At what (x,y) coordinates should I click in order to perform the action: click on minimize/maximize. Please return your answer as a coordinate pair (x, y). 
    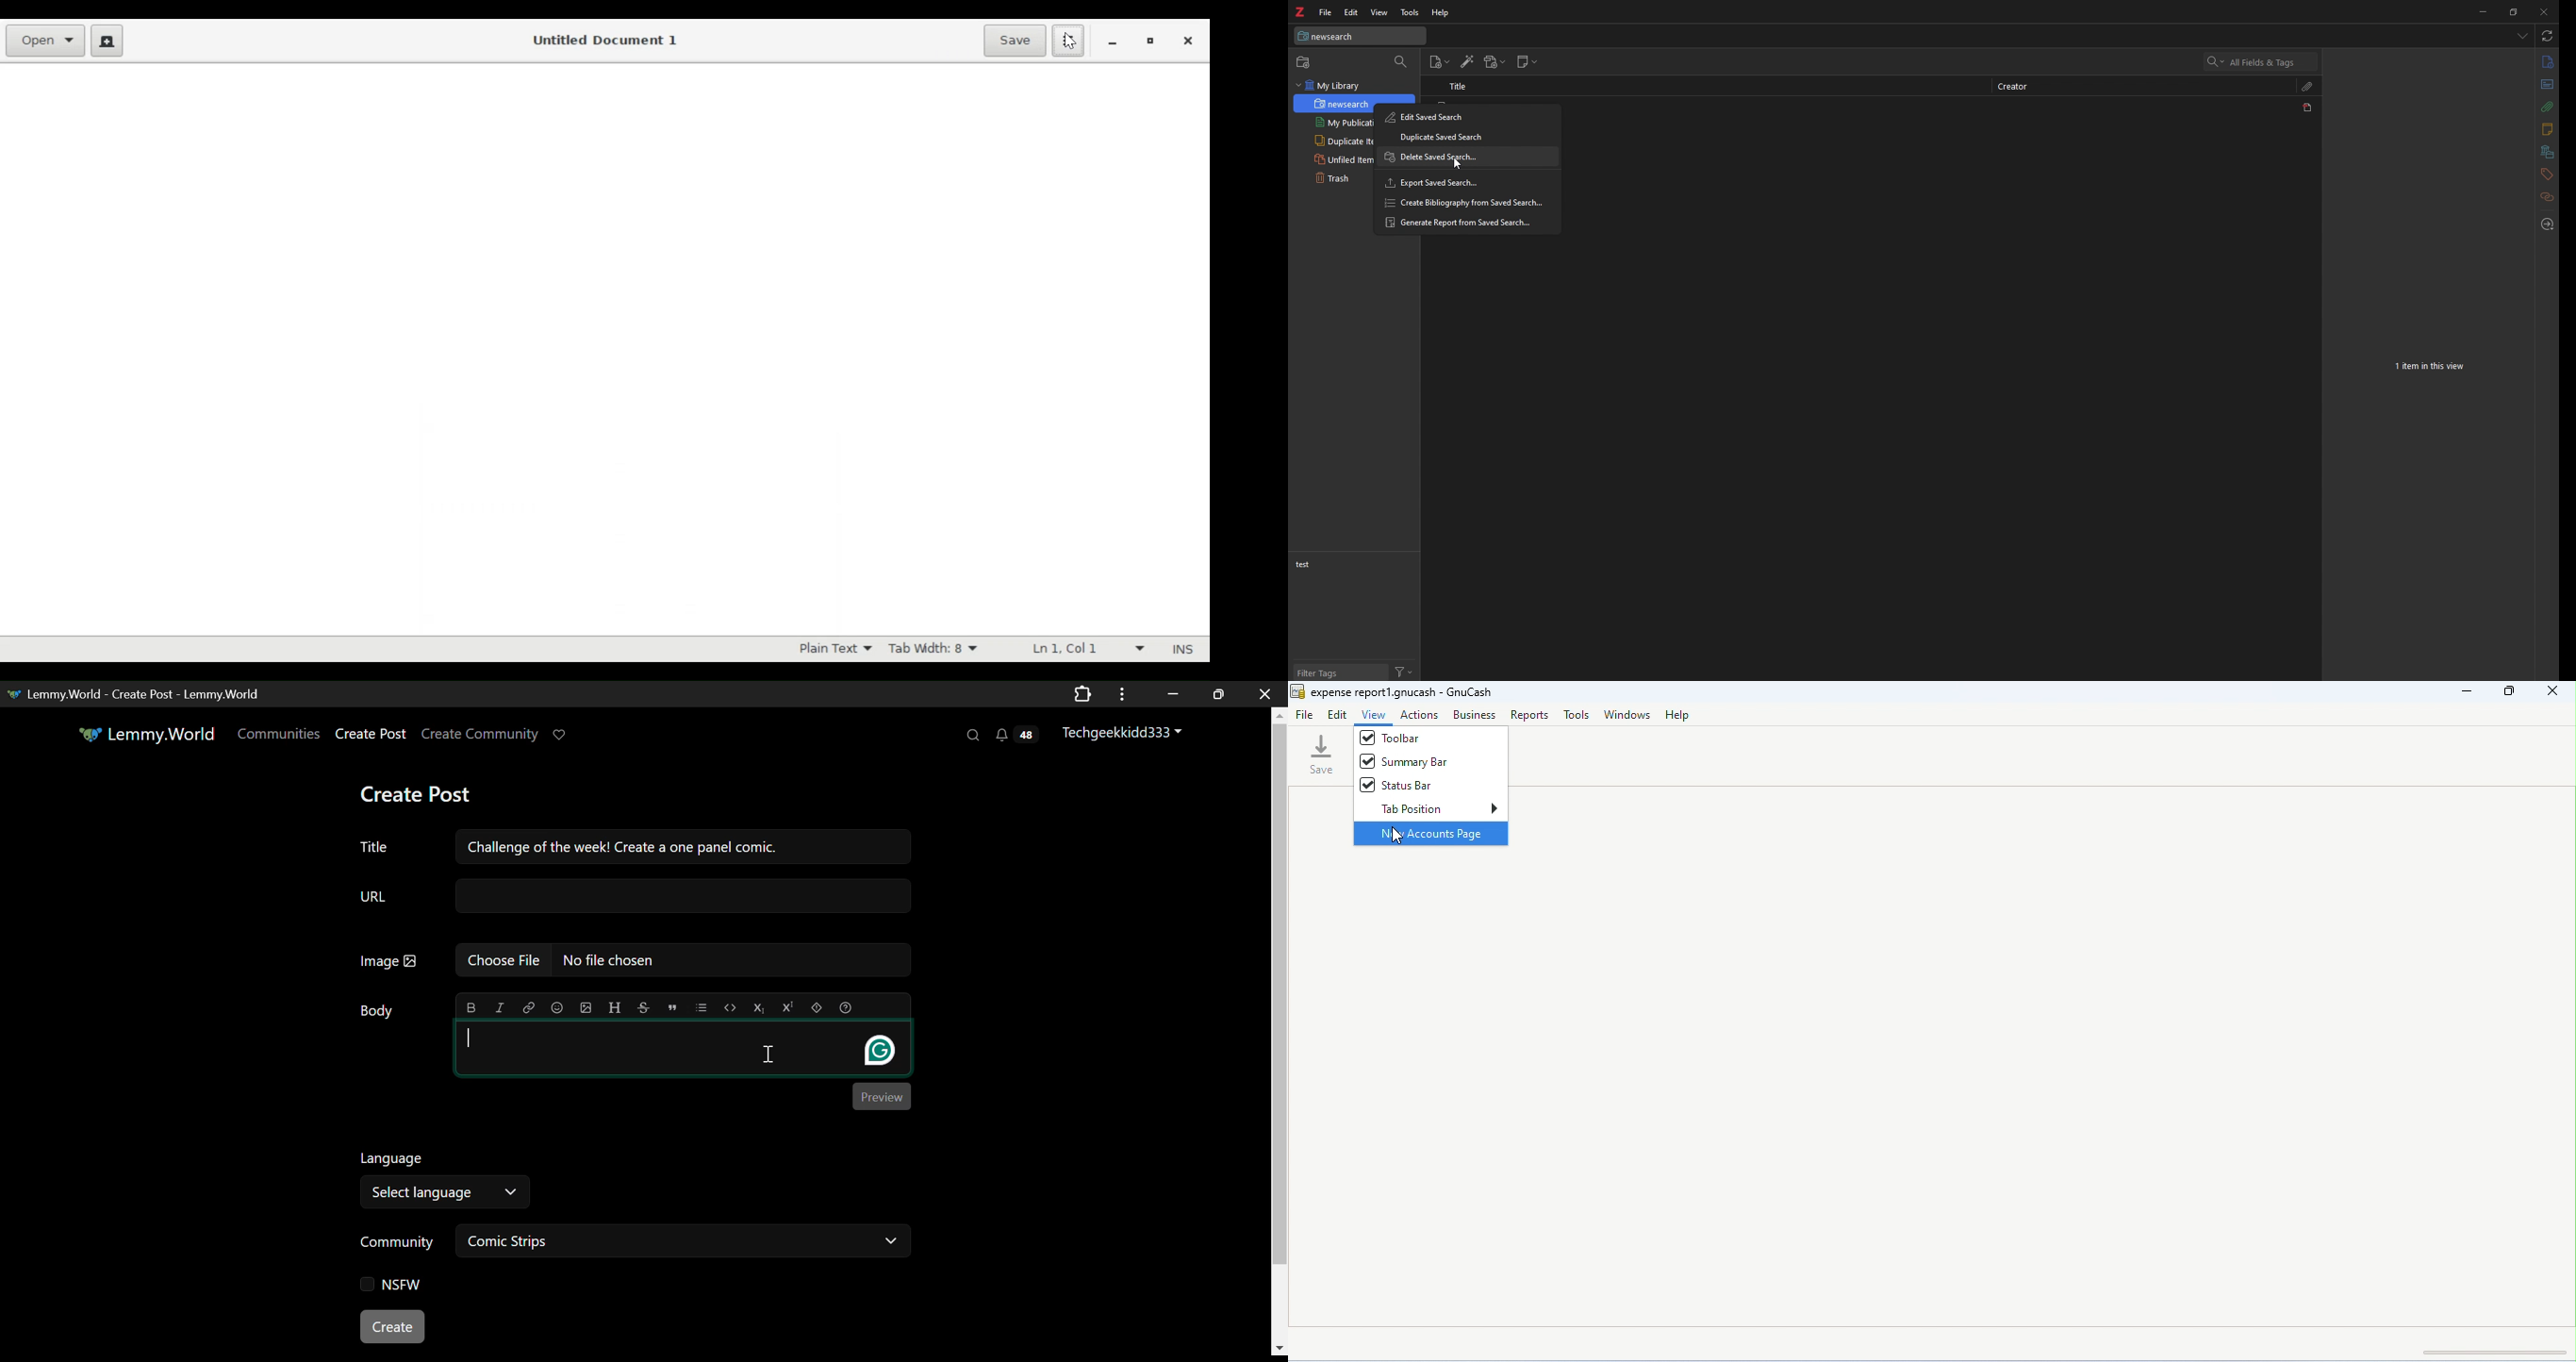
    Looking at the image, I should click on (2511, 692).